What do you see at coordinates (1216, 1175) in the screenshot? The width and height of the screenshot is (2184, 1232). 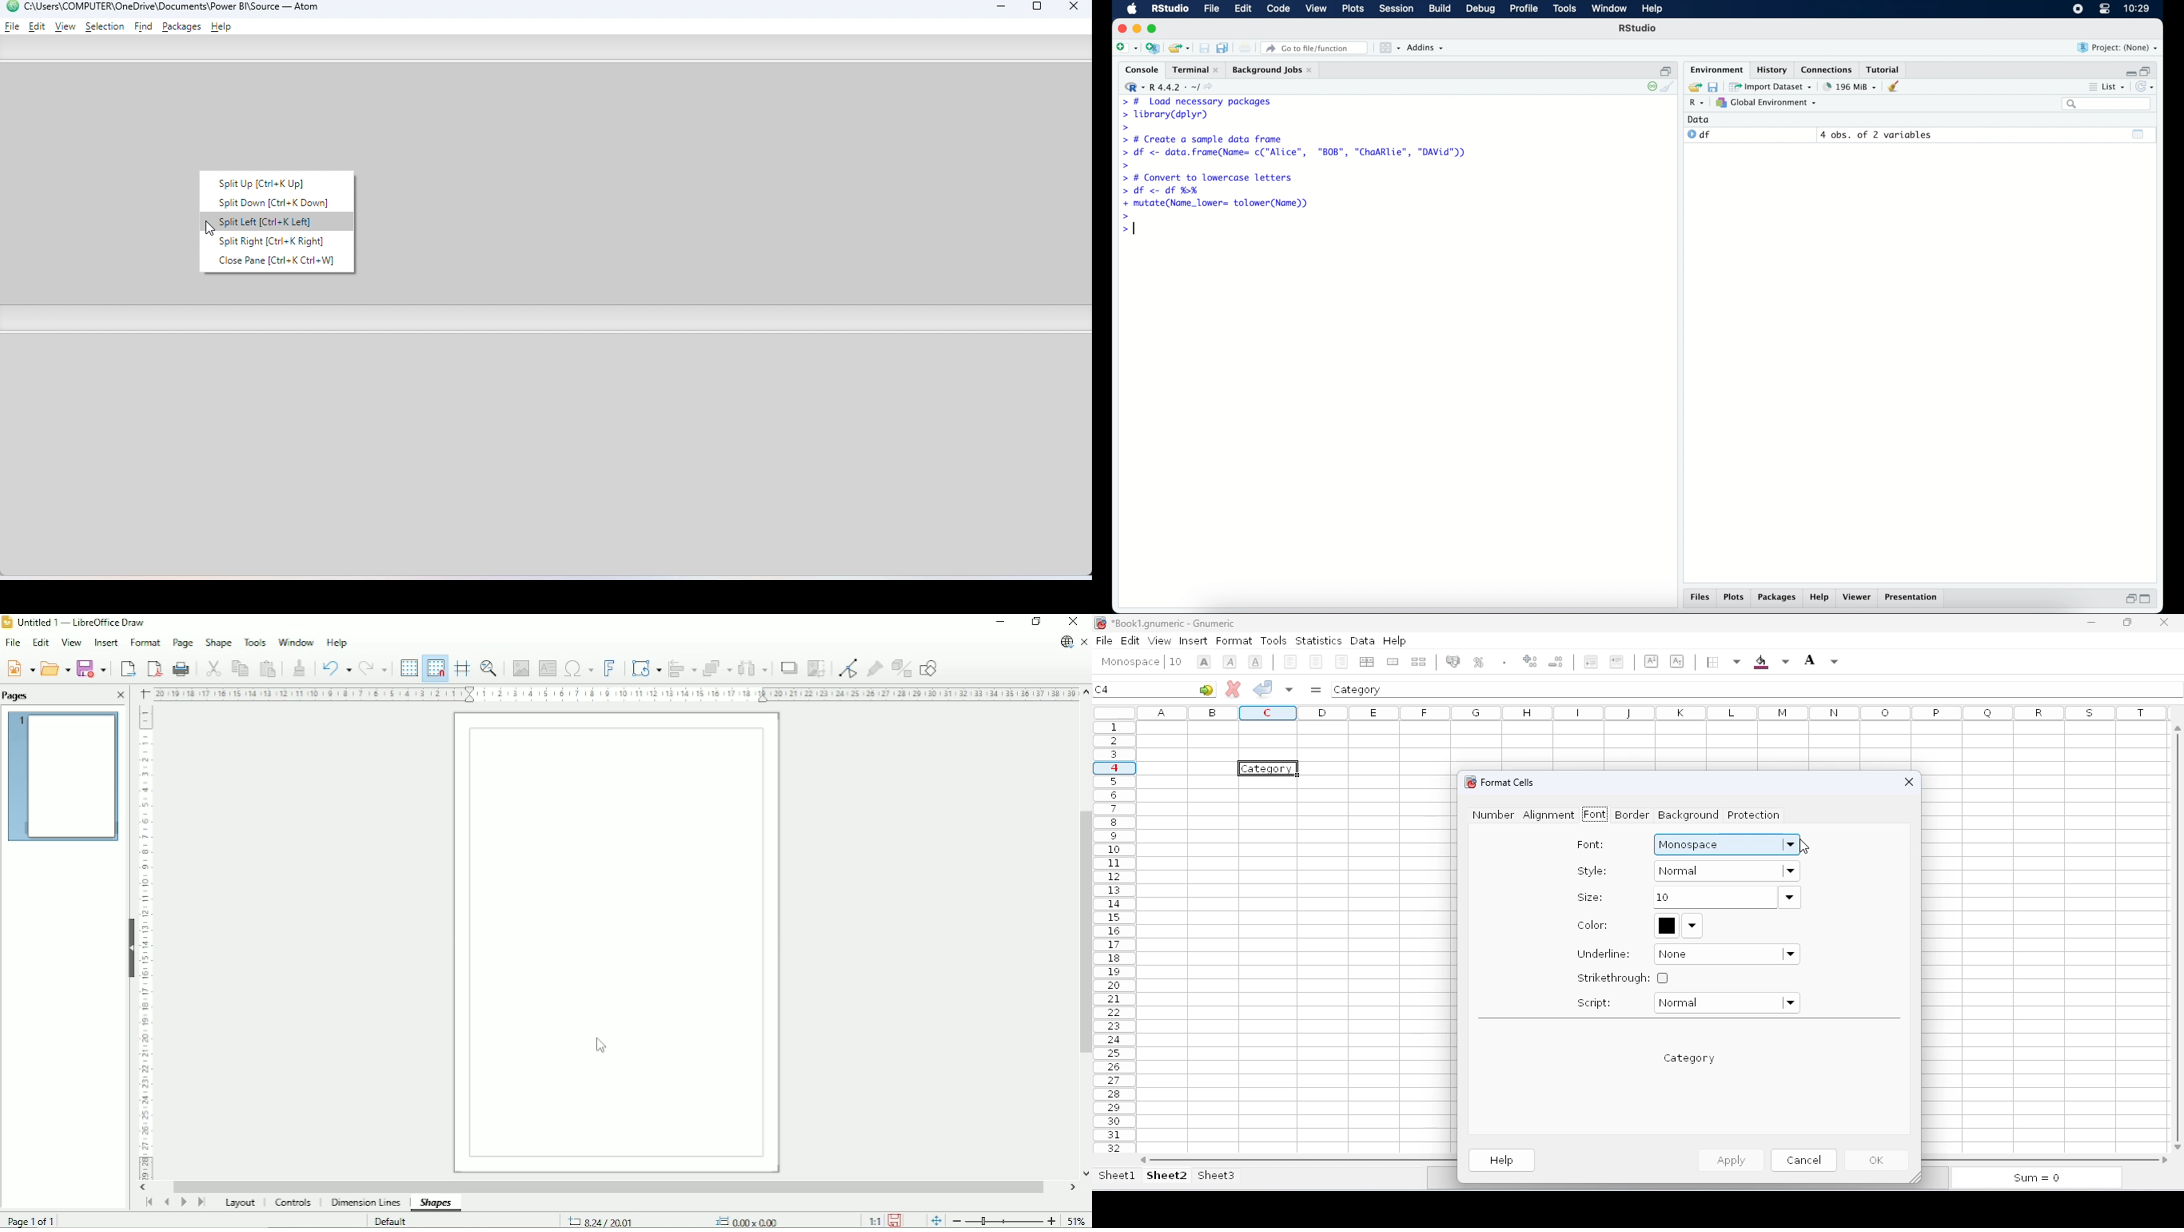 I see `sheet3` at bounding box center [1216, 1175].